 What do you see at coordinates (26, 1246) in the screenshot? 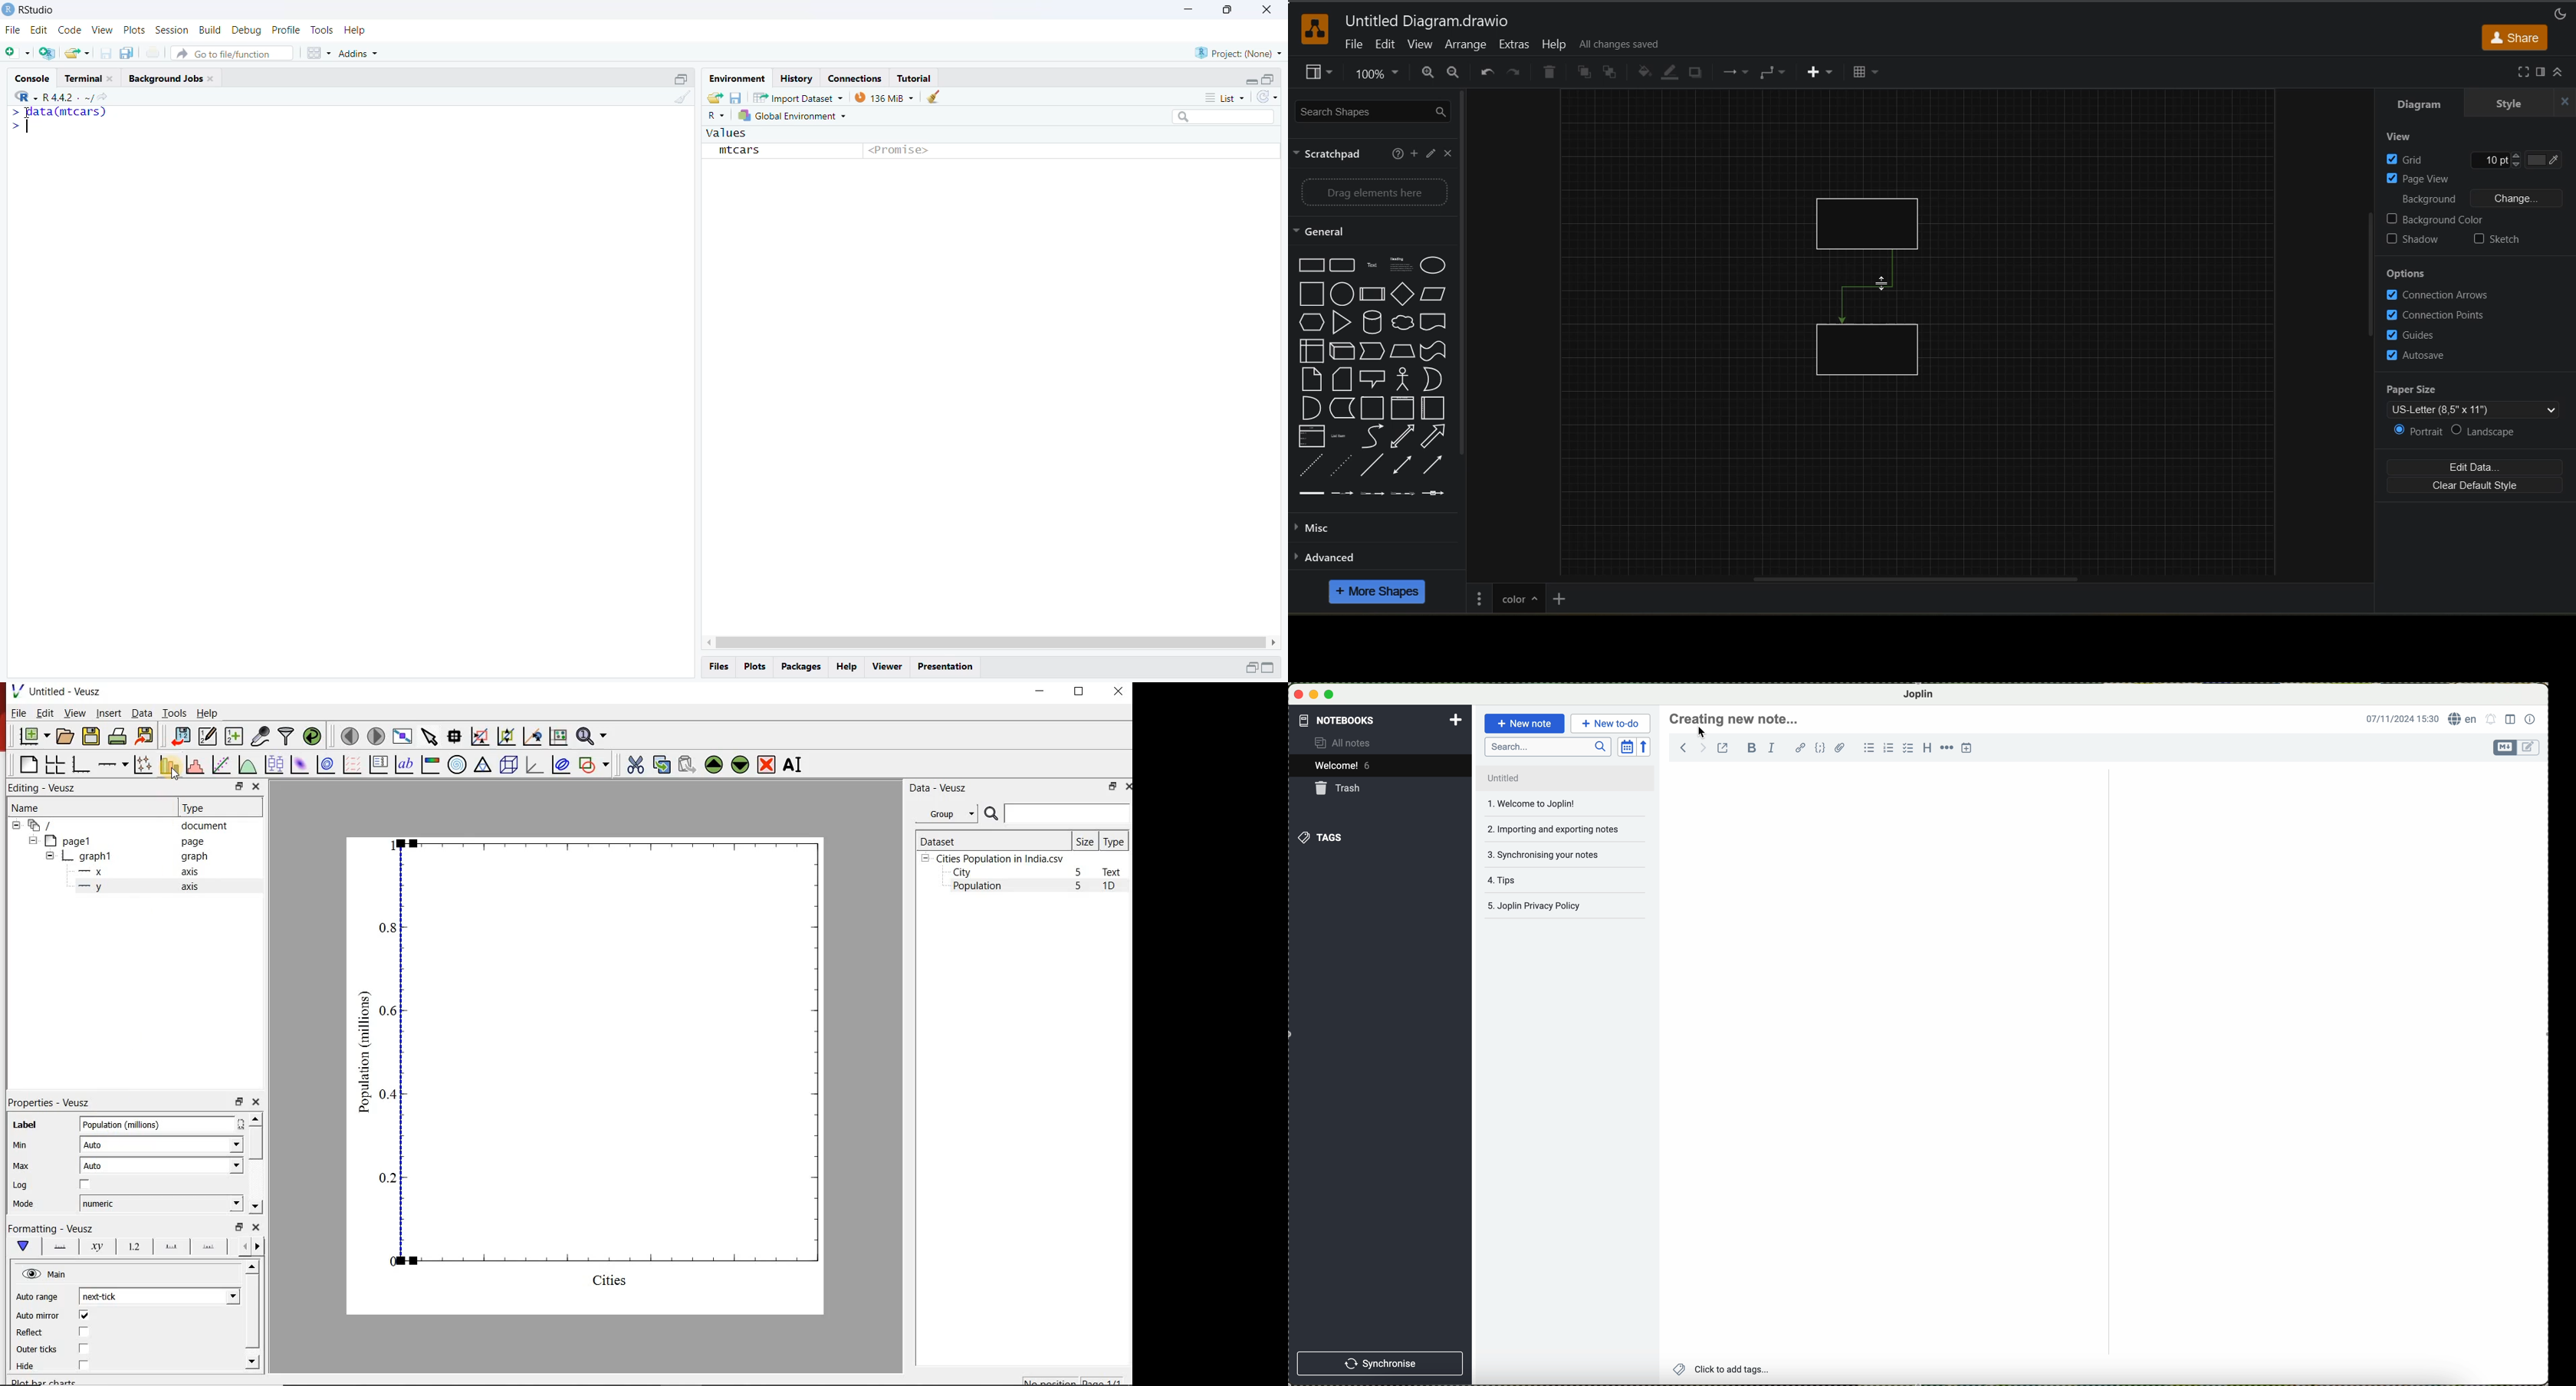
I see `Main formatting` at bounding box center [26, 1246].